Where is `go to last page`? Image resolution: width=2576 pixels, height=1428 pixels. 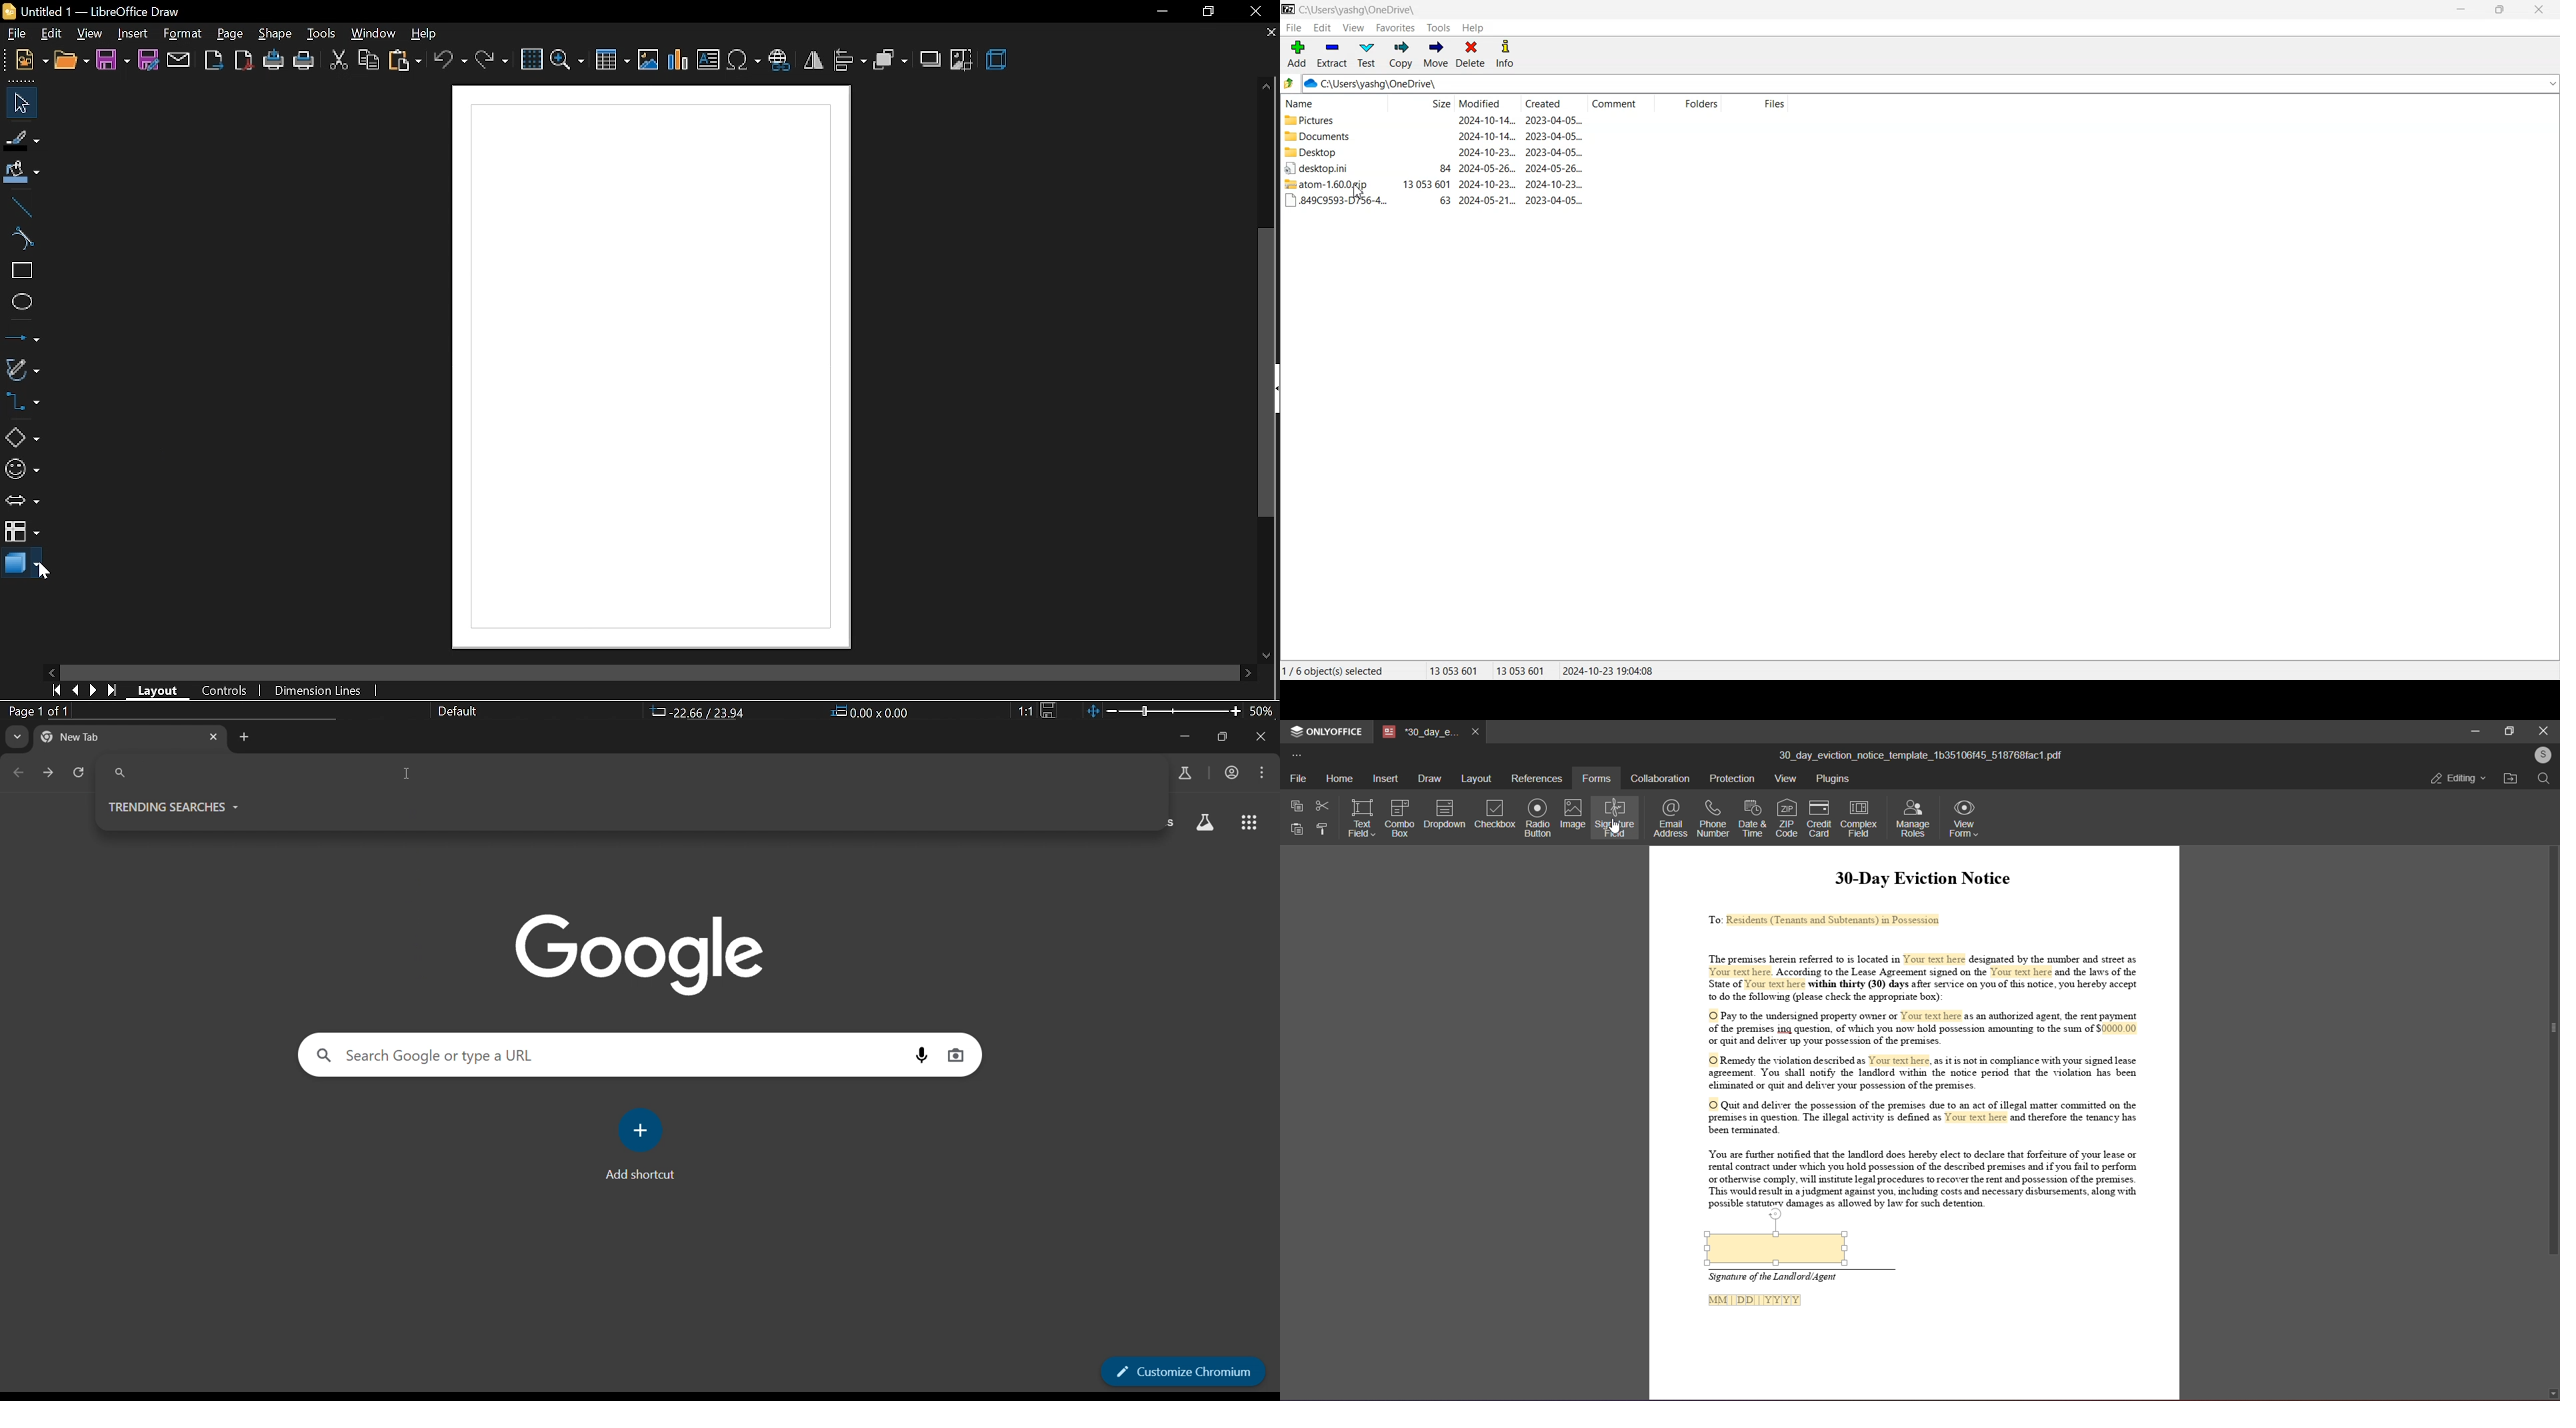
go to last page is located at coordinates (115, 692).